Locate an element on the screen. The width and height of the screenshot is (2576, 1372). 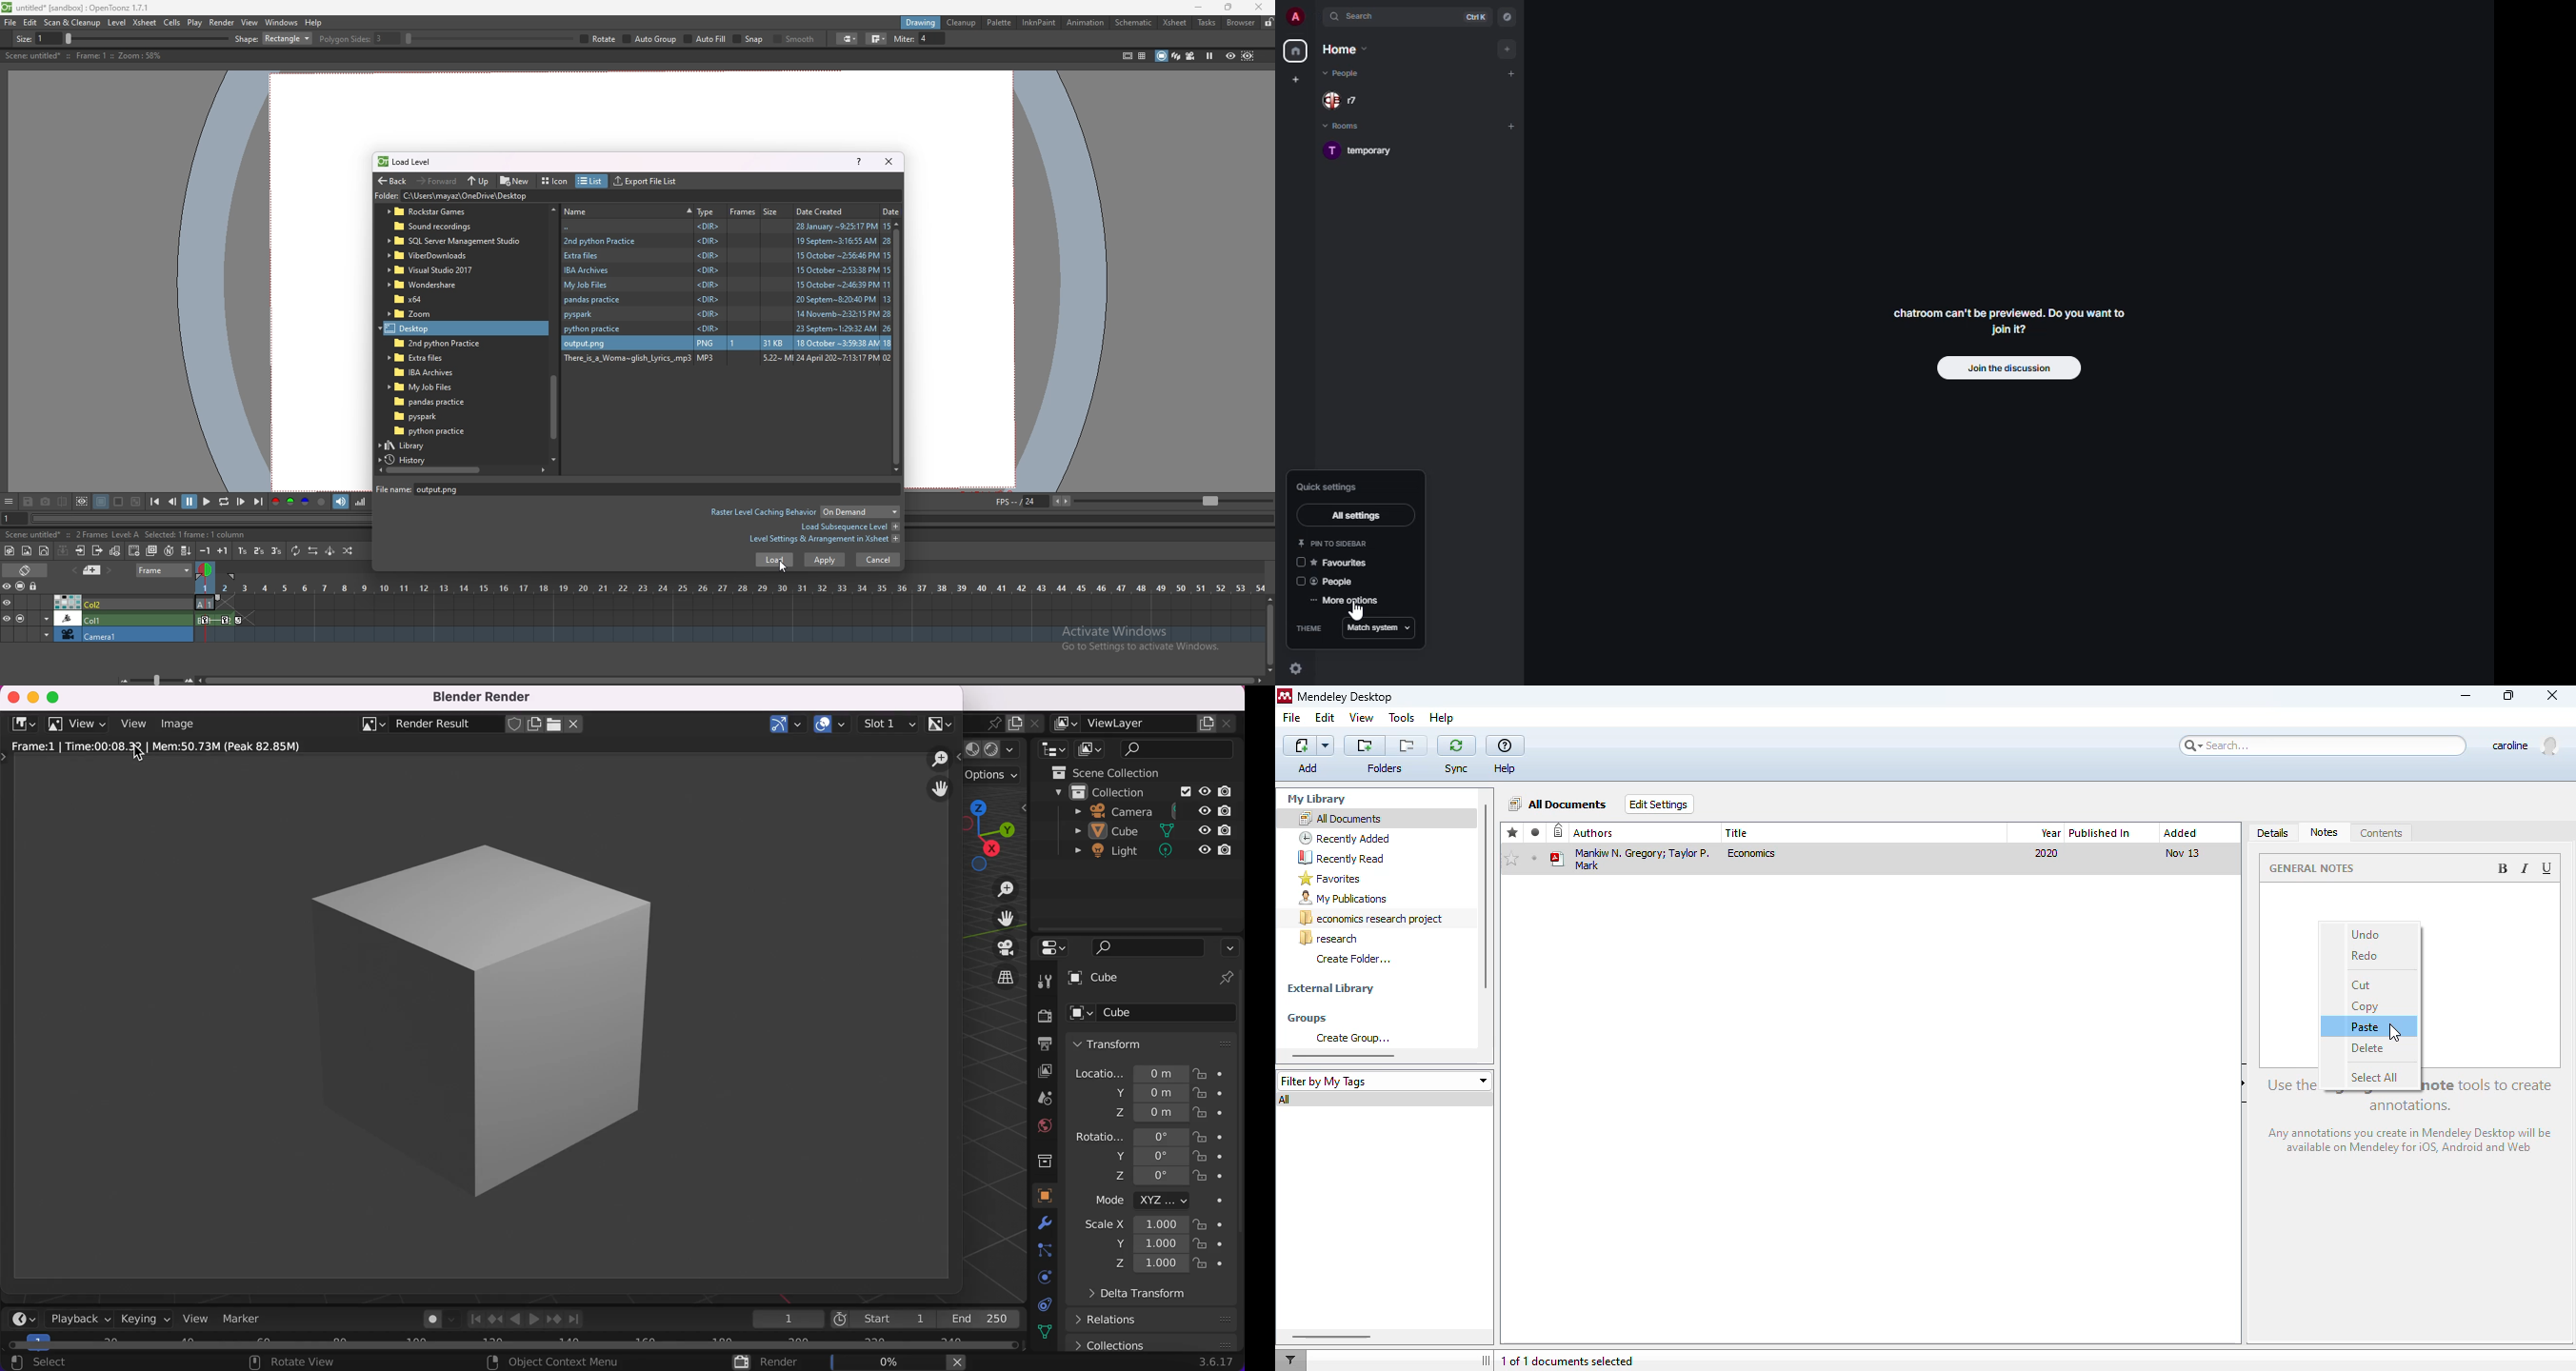
y 1.000 is located at coordinates (1150, 1244).